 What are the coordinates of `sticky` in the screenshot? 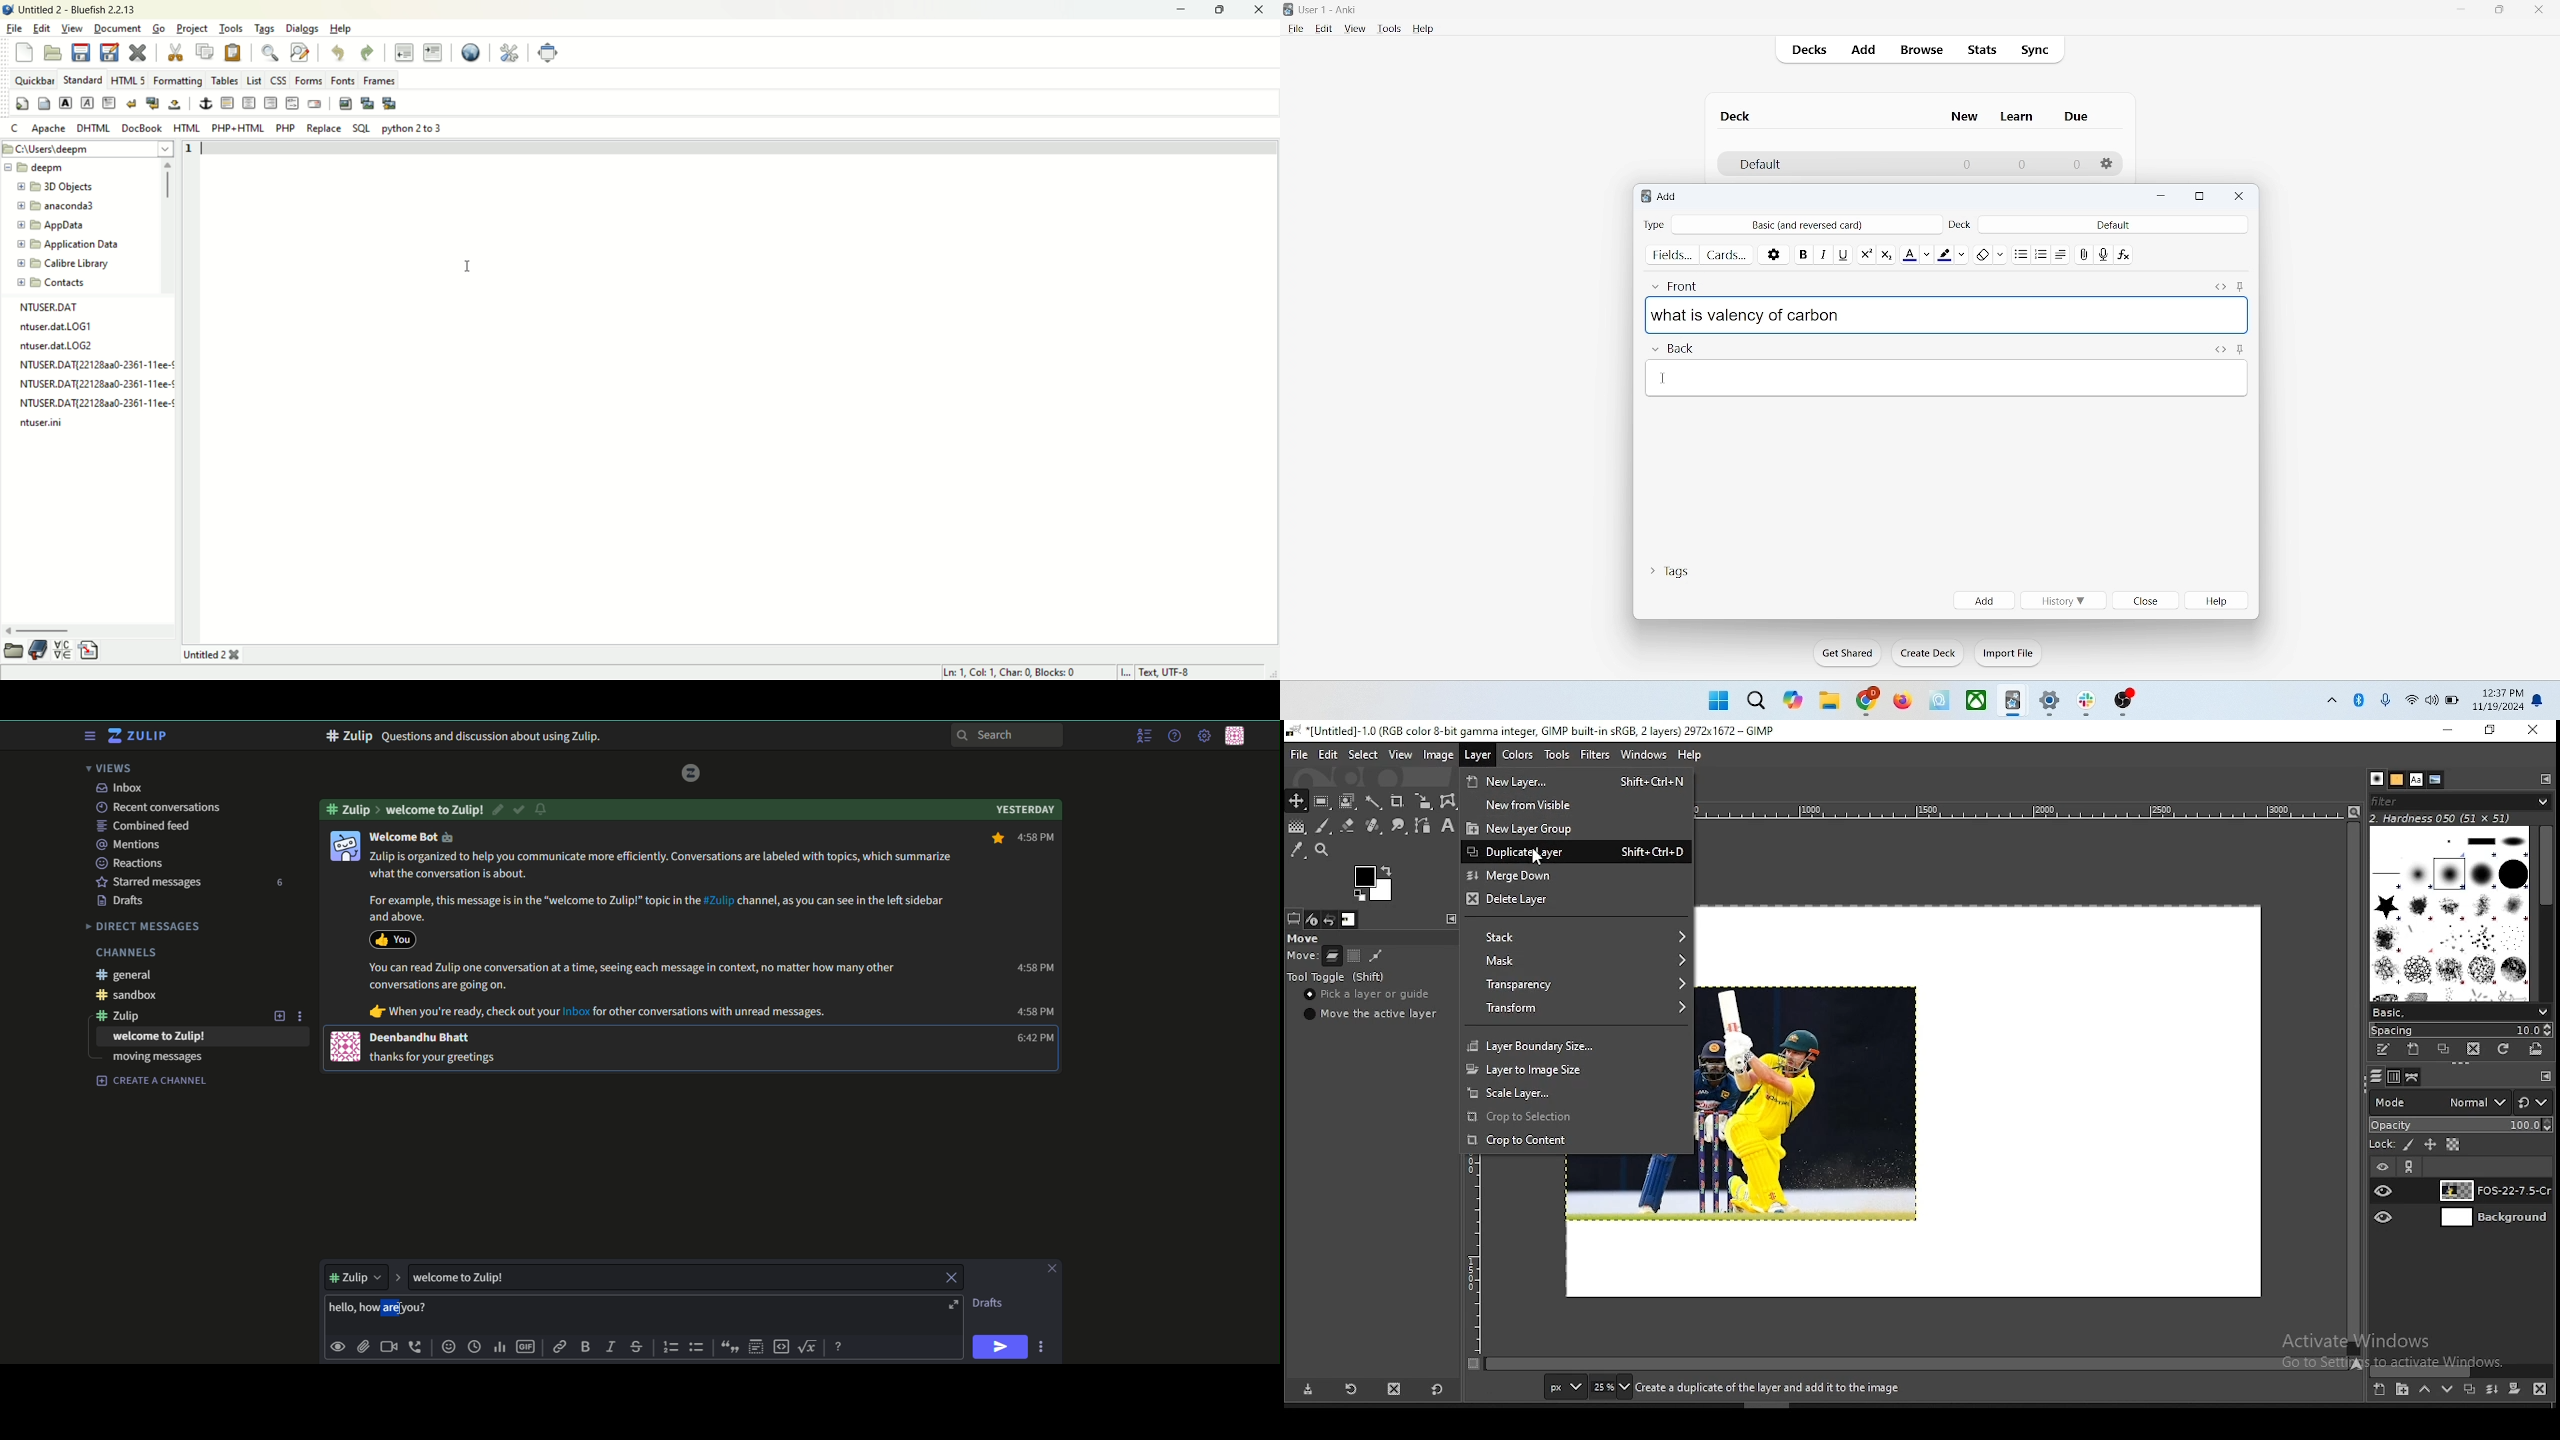 It's located at (2240, 348).